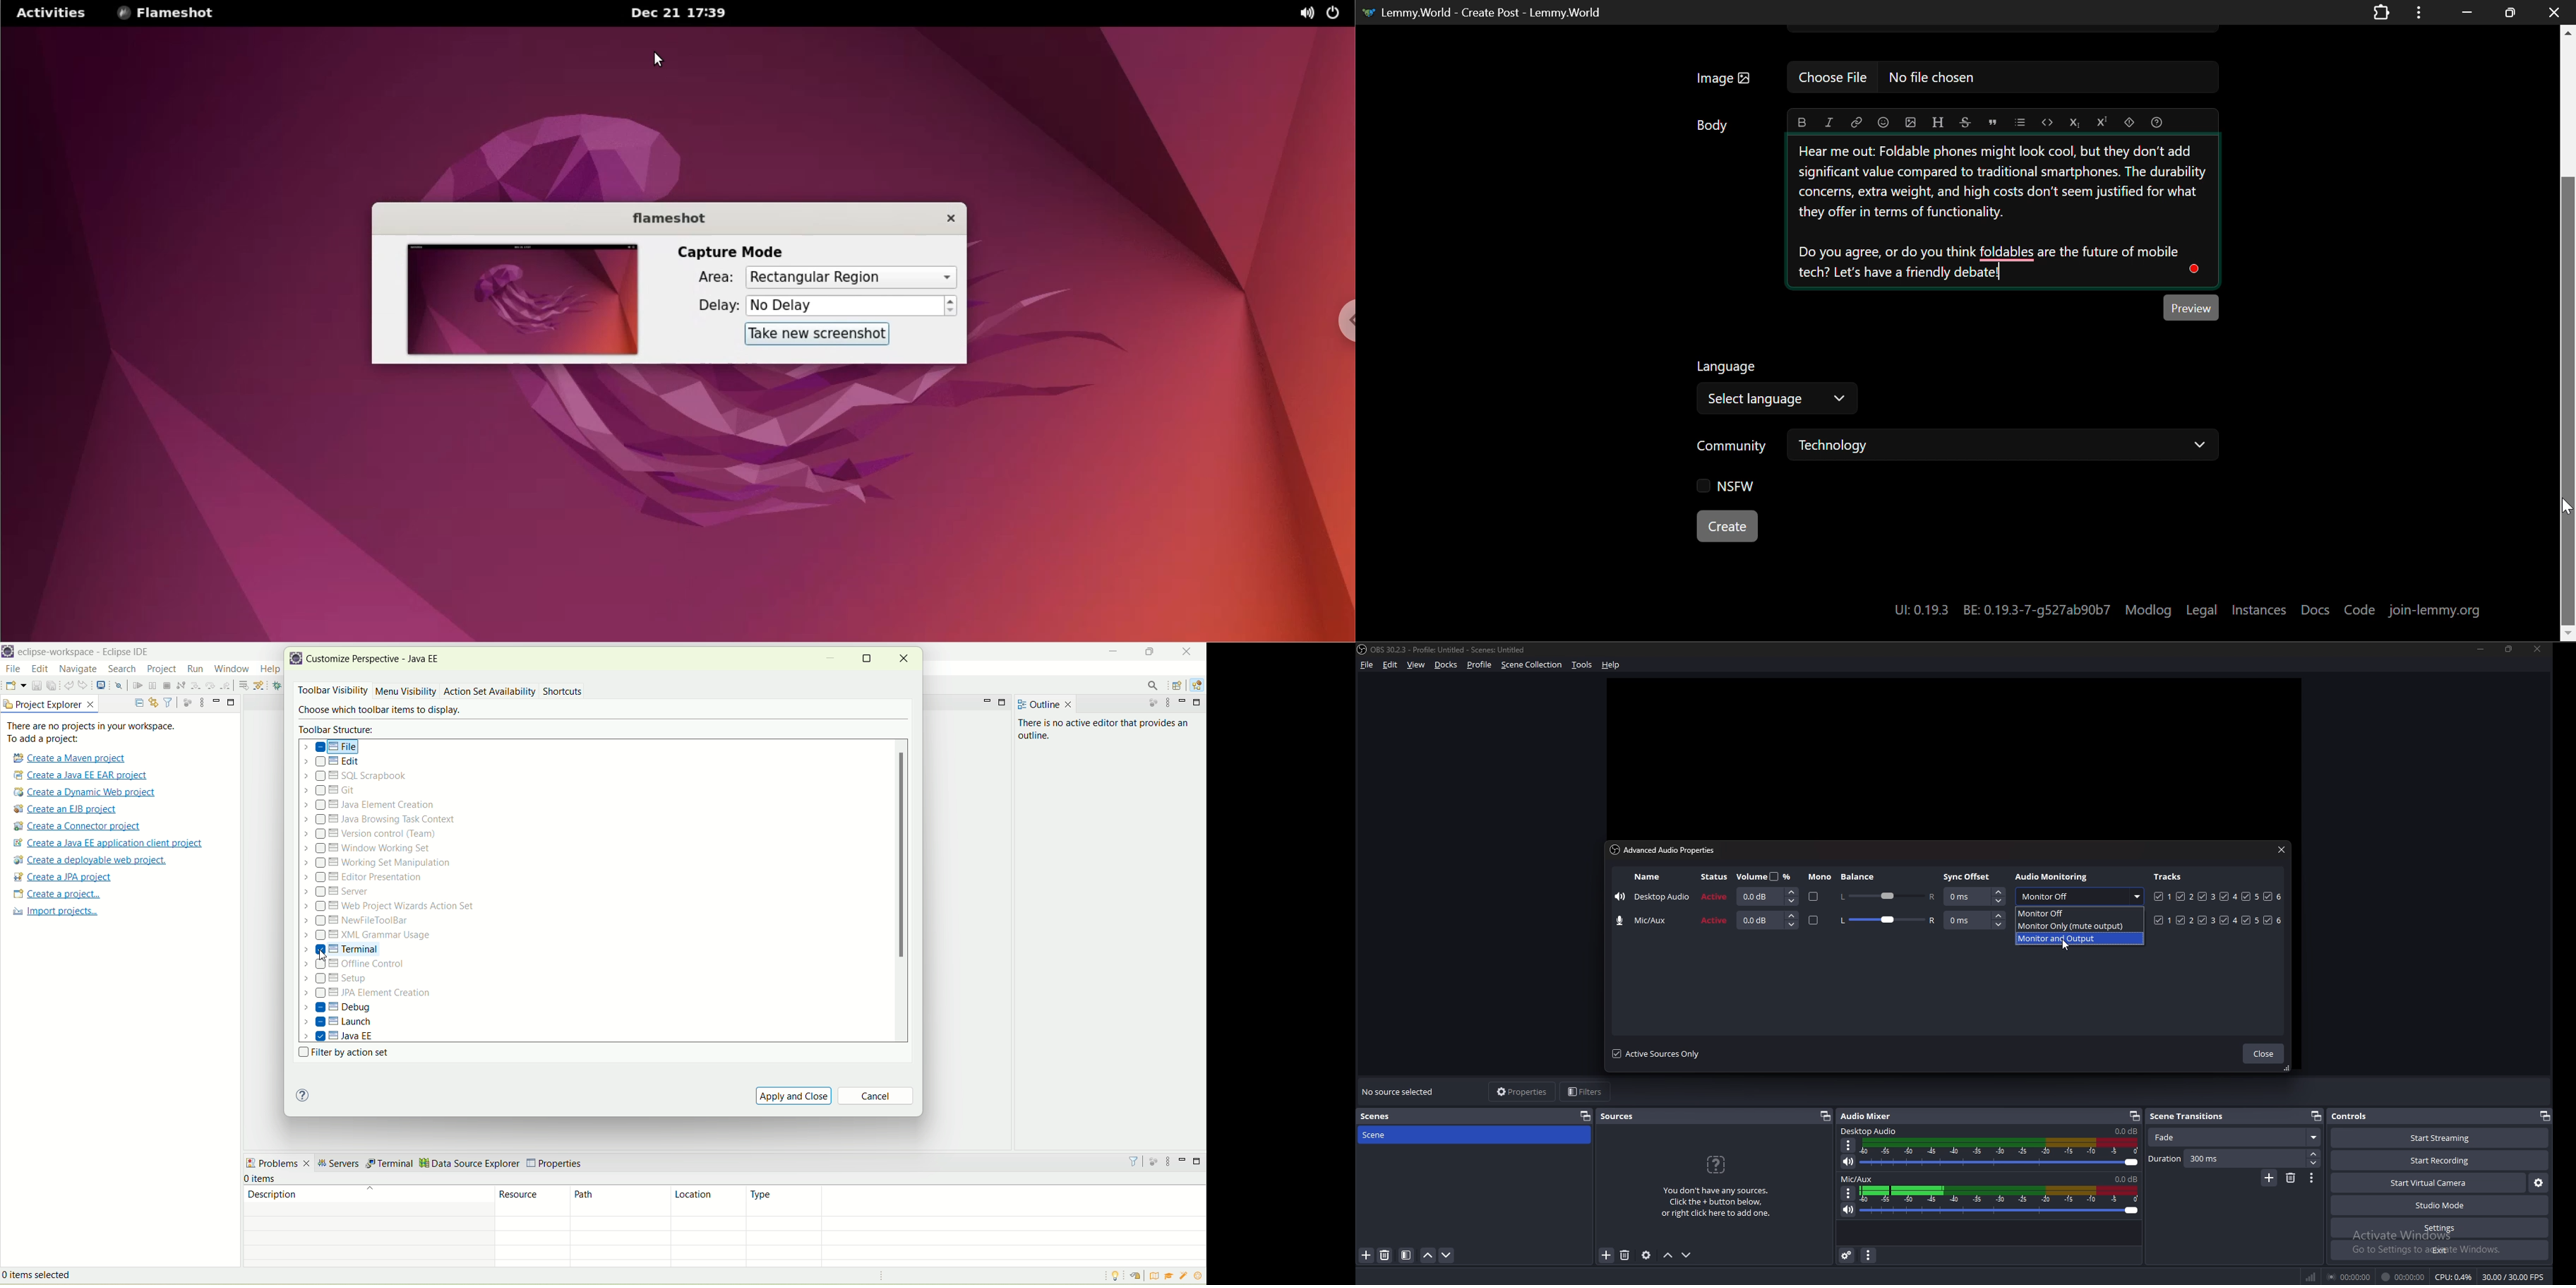 This screenshot has height=1288, width=2576. Describe the element at coordinates (1368, 665) in the screenshot. I see `file` at that location.